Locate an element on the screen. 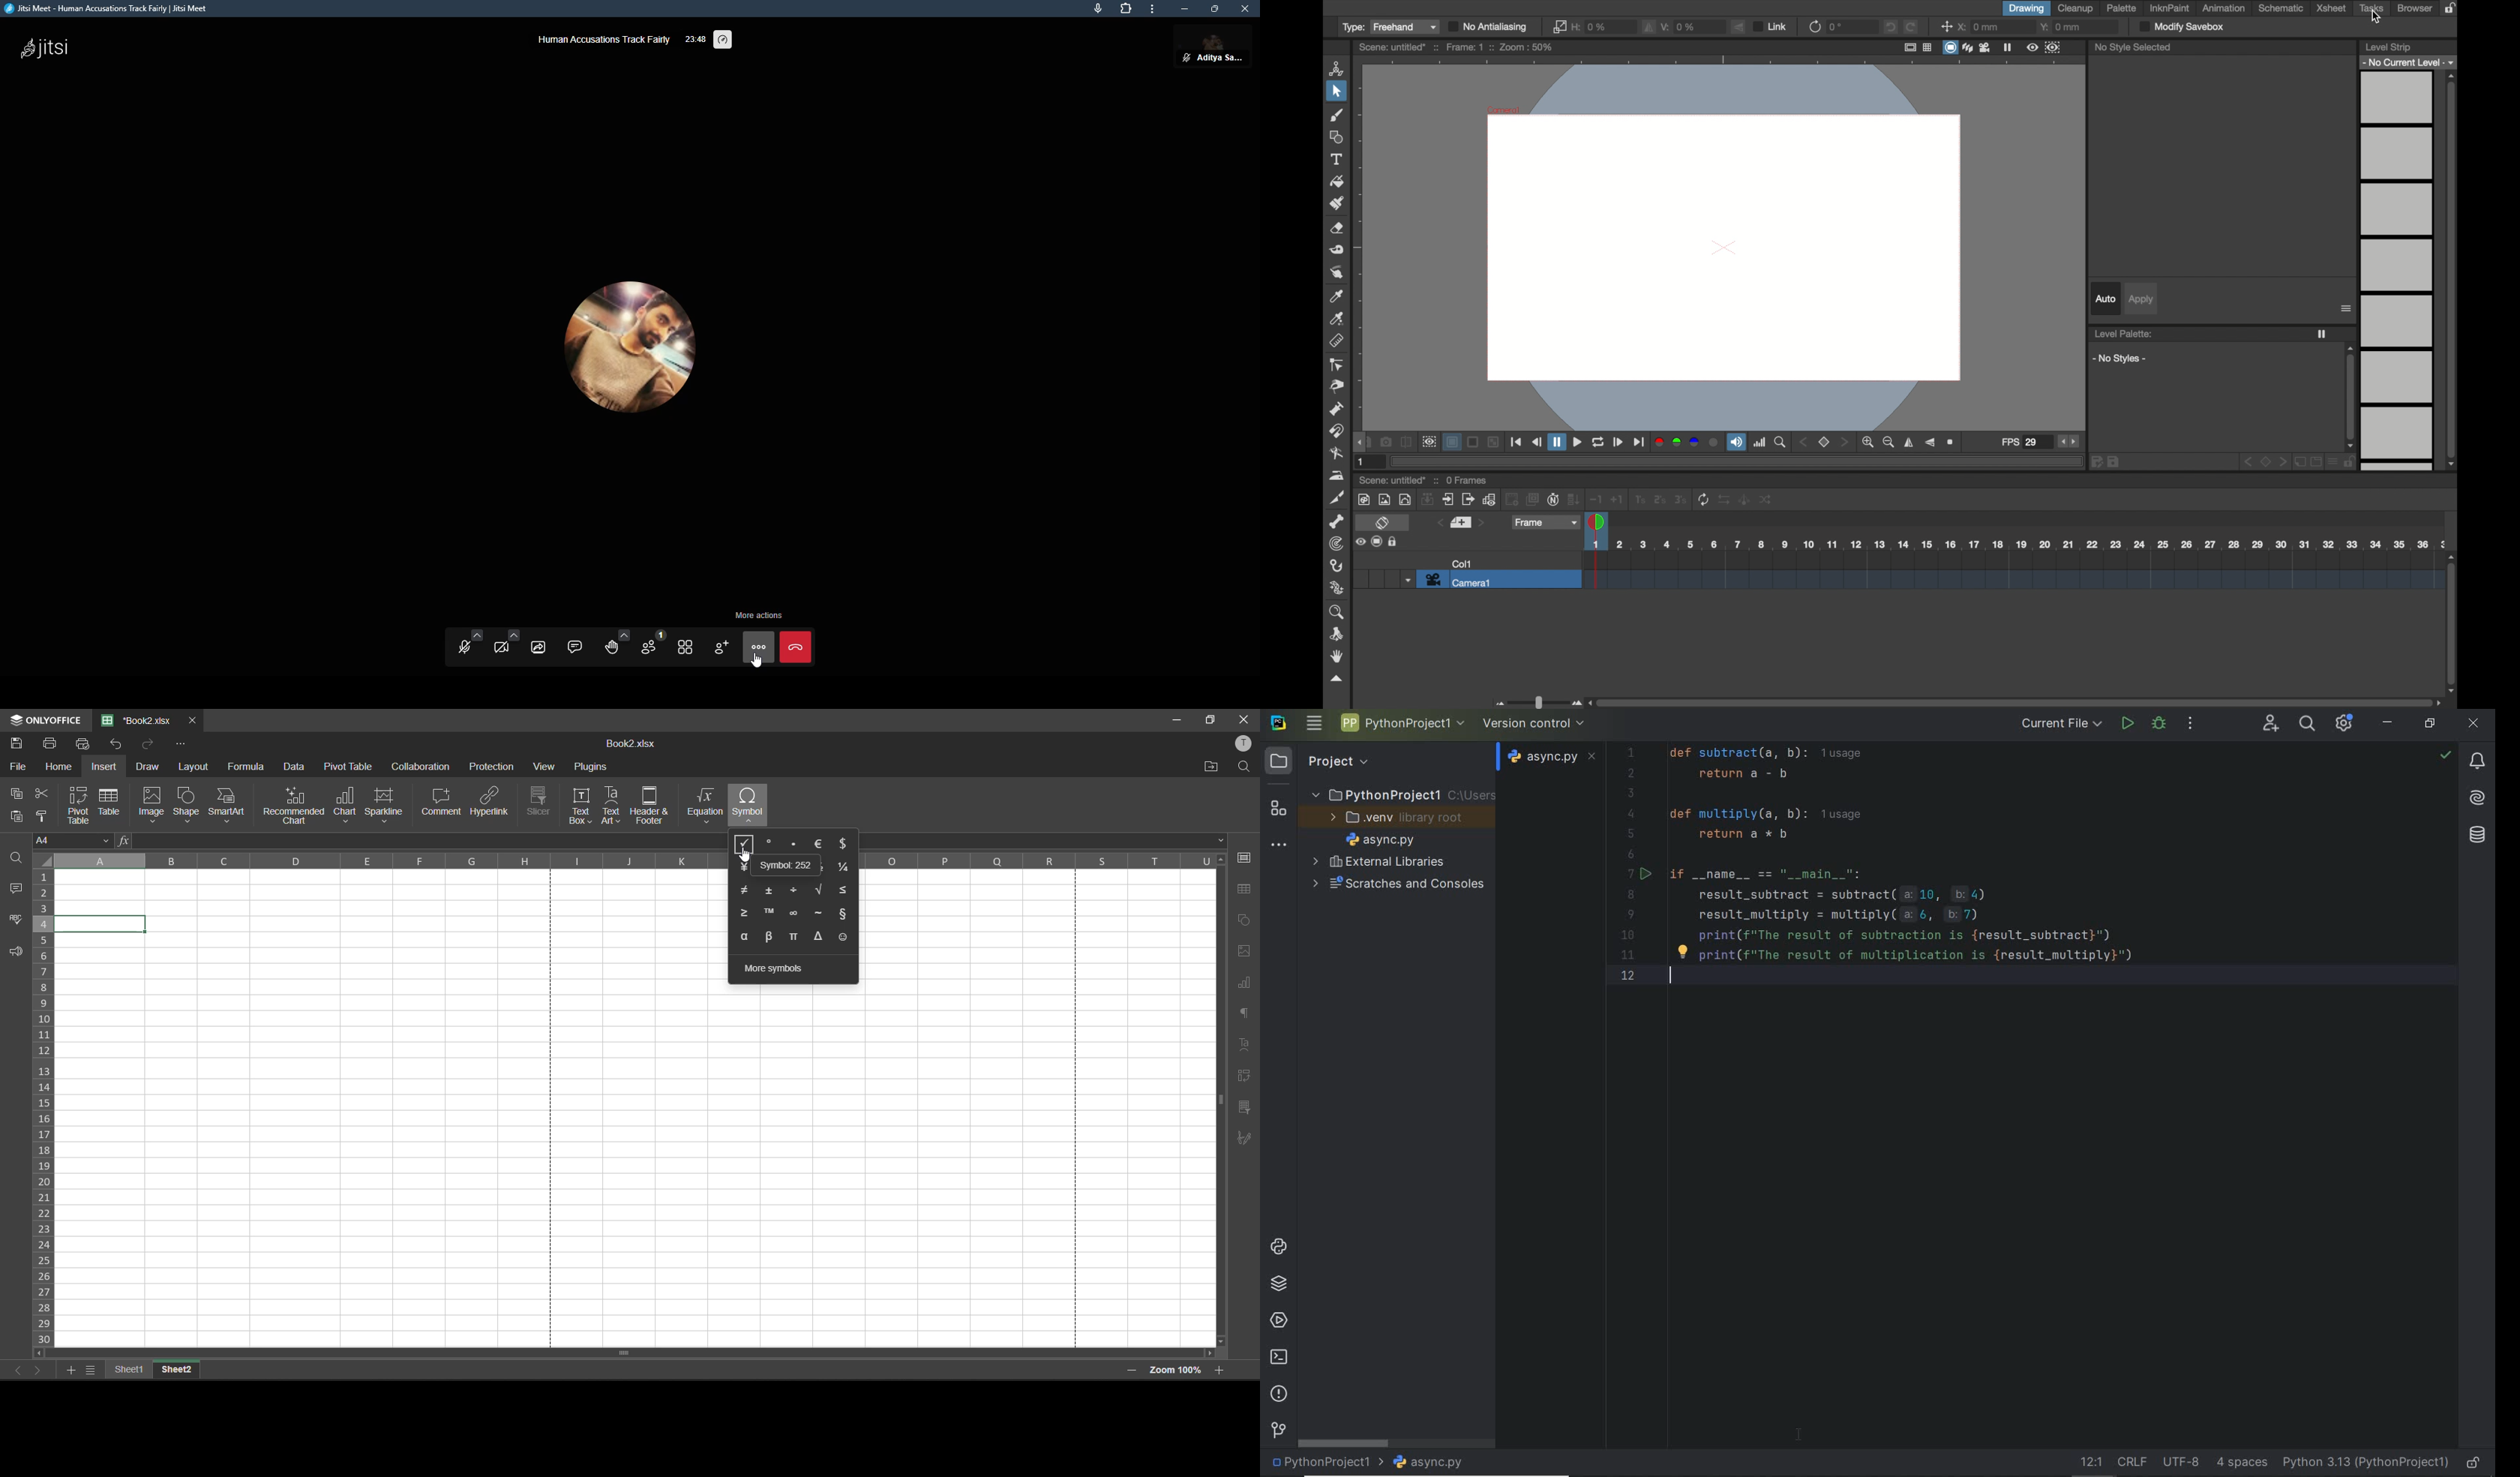  tasks is located at coordinates (2374, 9).